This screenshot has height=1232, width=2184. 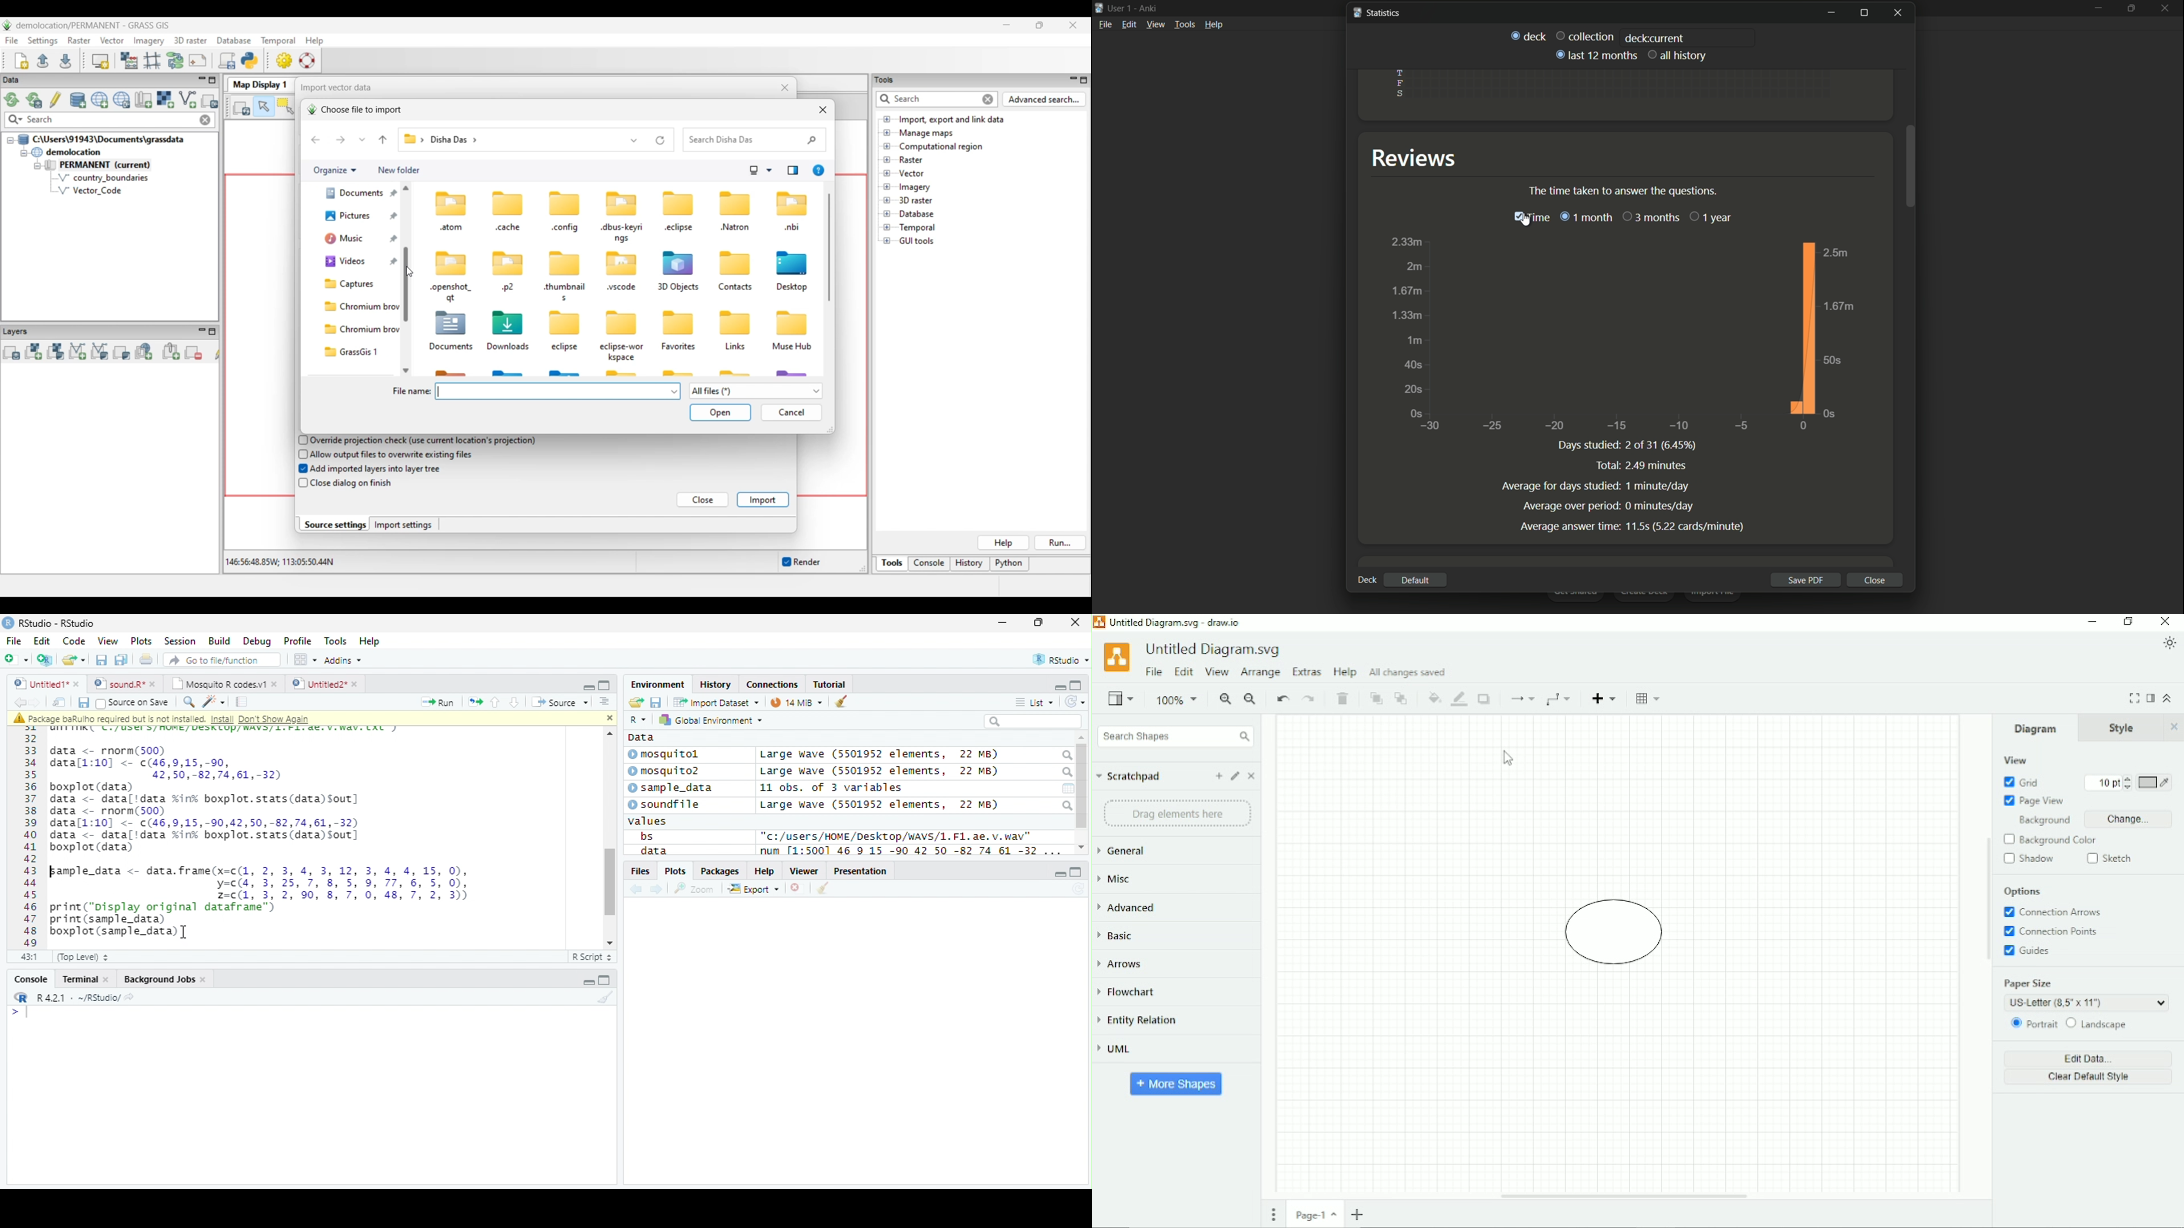 I want to click on Source on save, so click(x=132, y=704).